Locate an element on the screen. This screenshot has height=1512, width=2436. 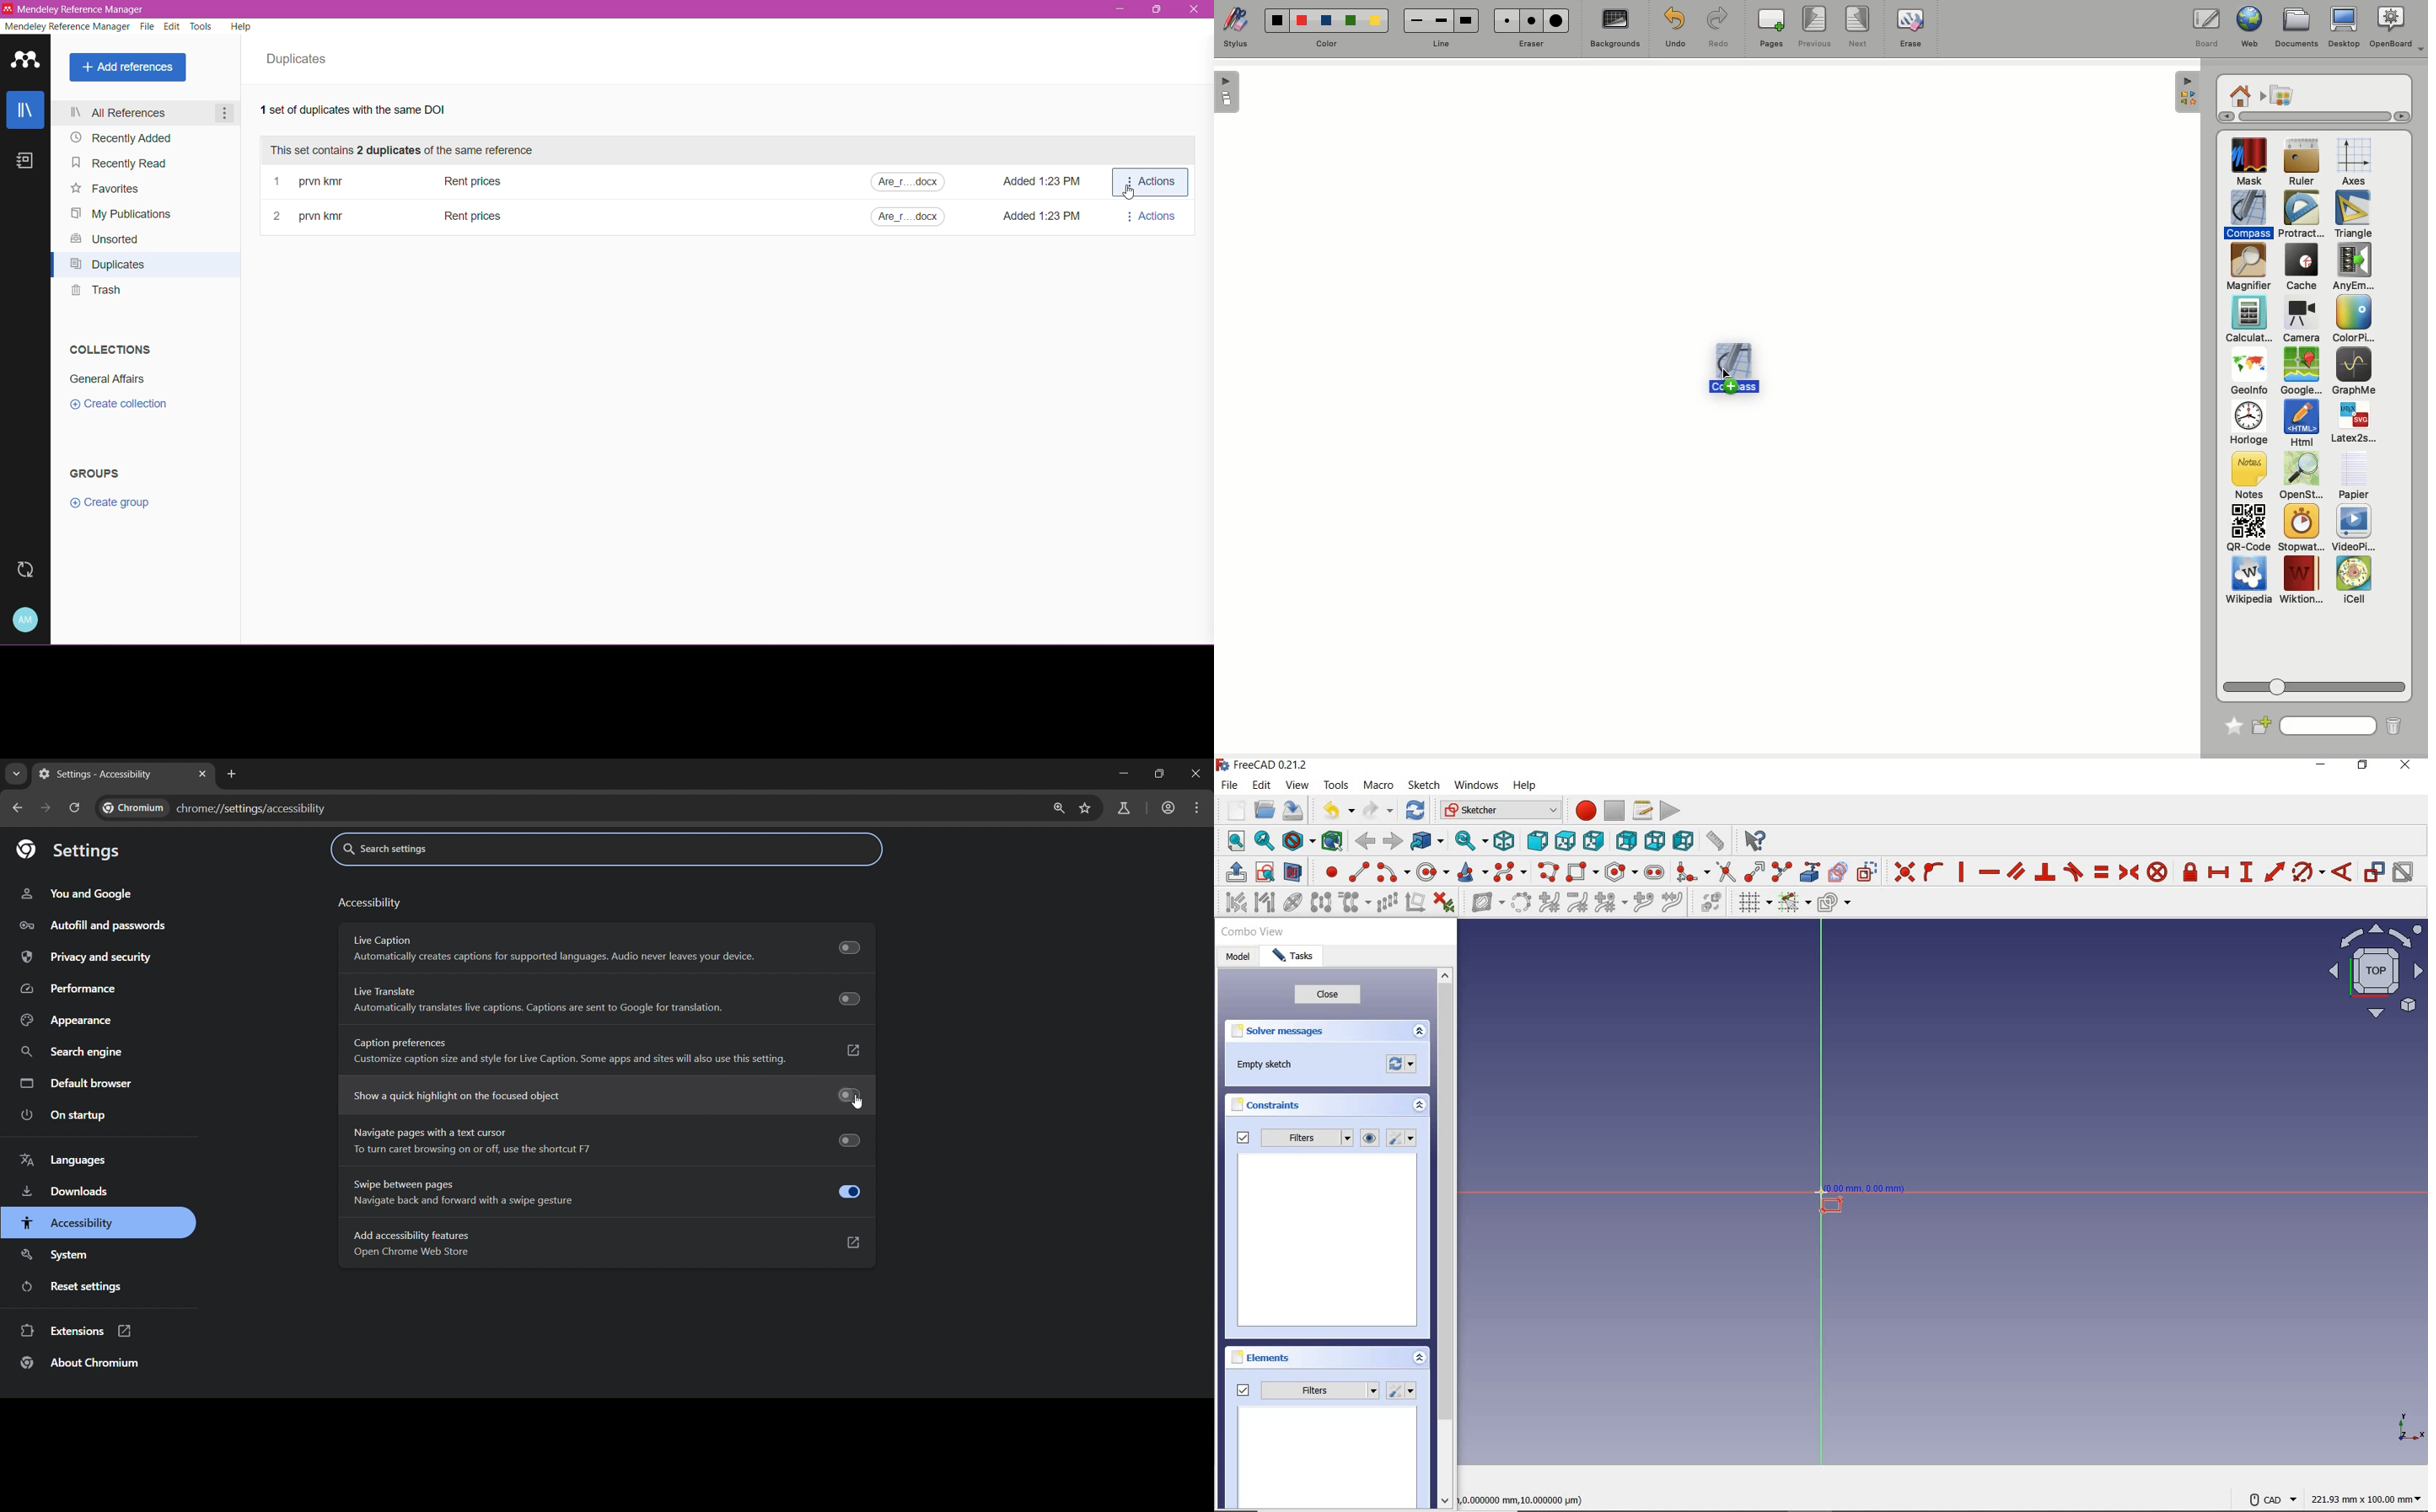
close is located at coordinates (1327, 997).